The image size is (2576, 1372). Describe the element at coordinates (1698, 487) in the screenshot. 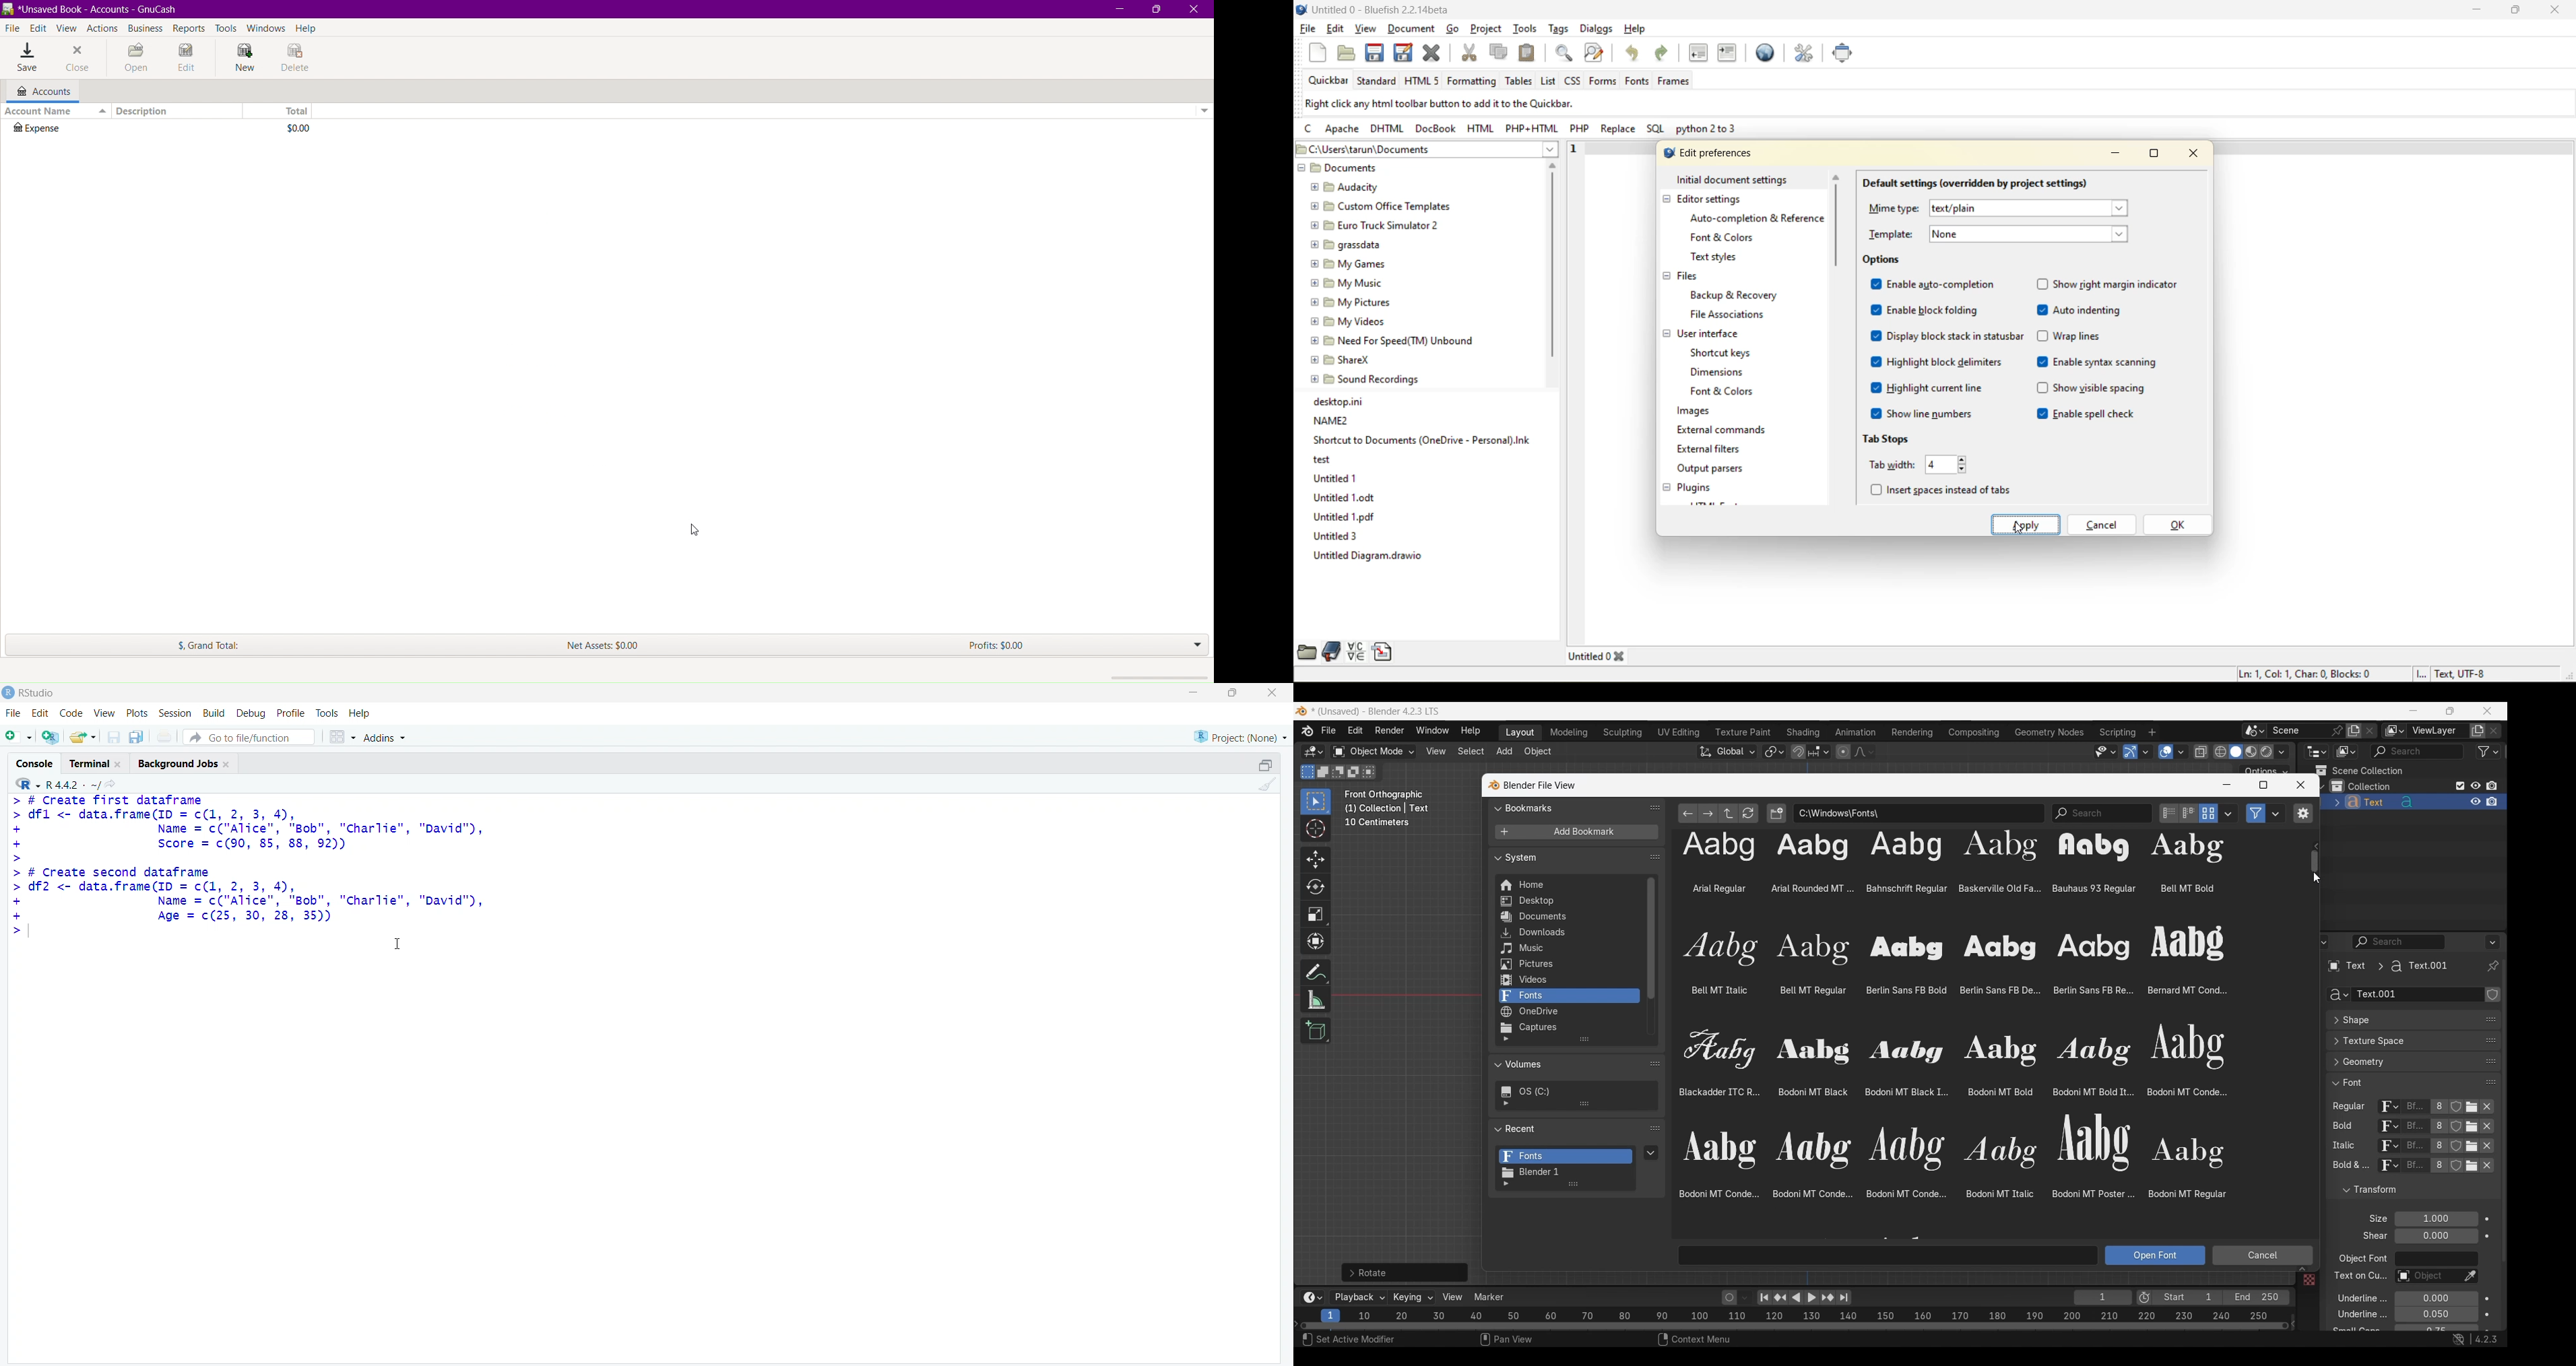

I see `plugins` at that location.